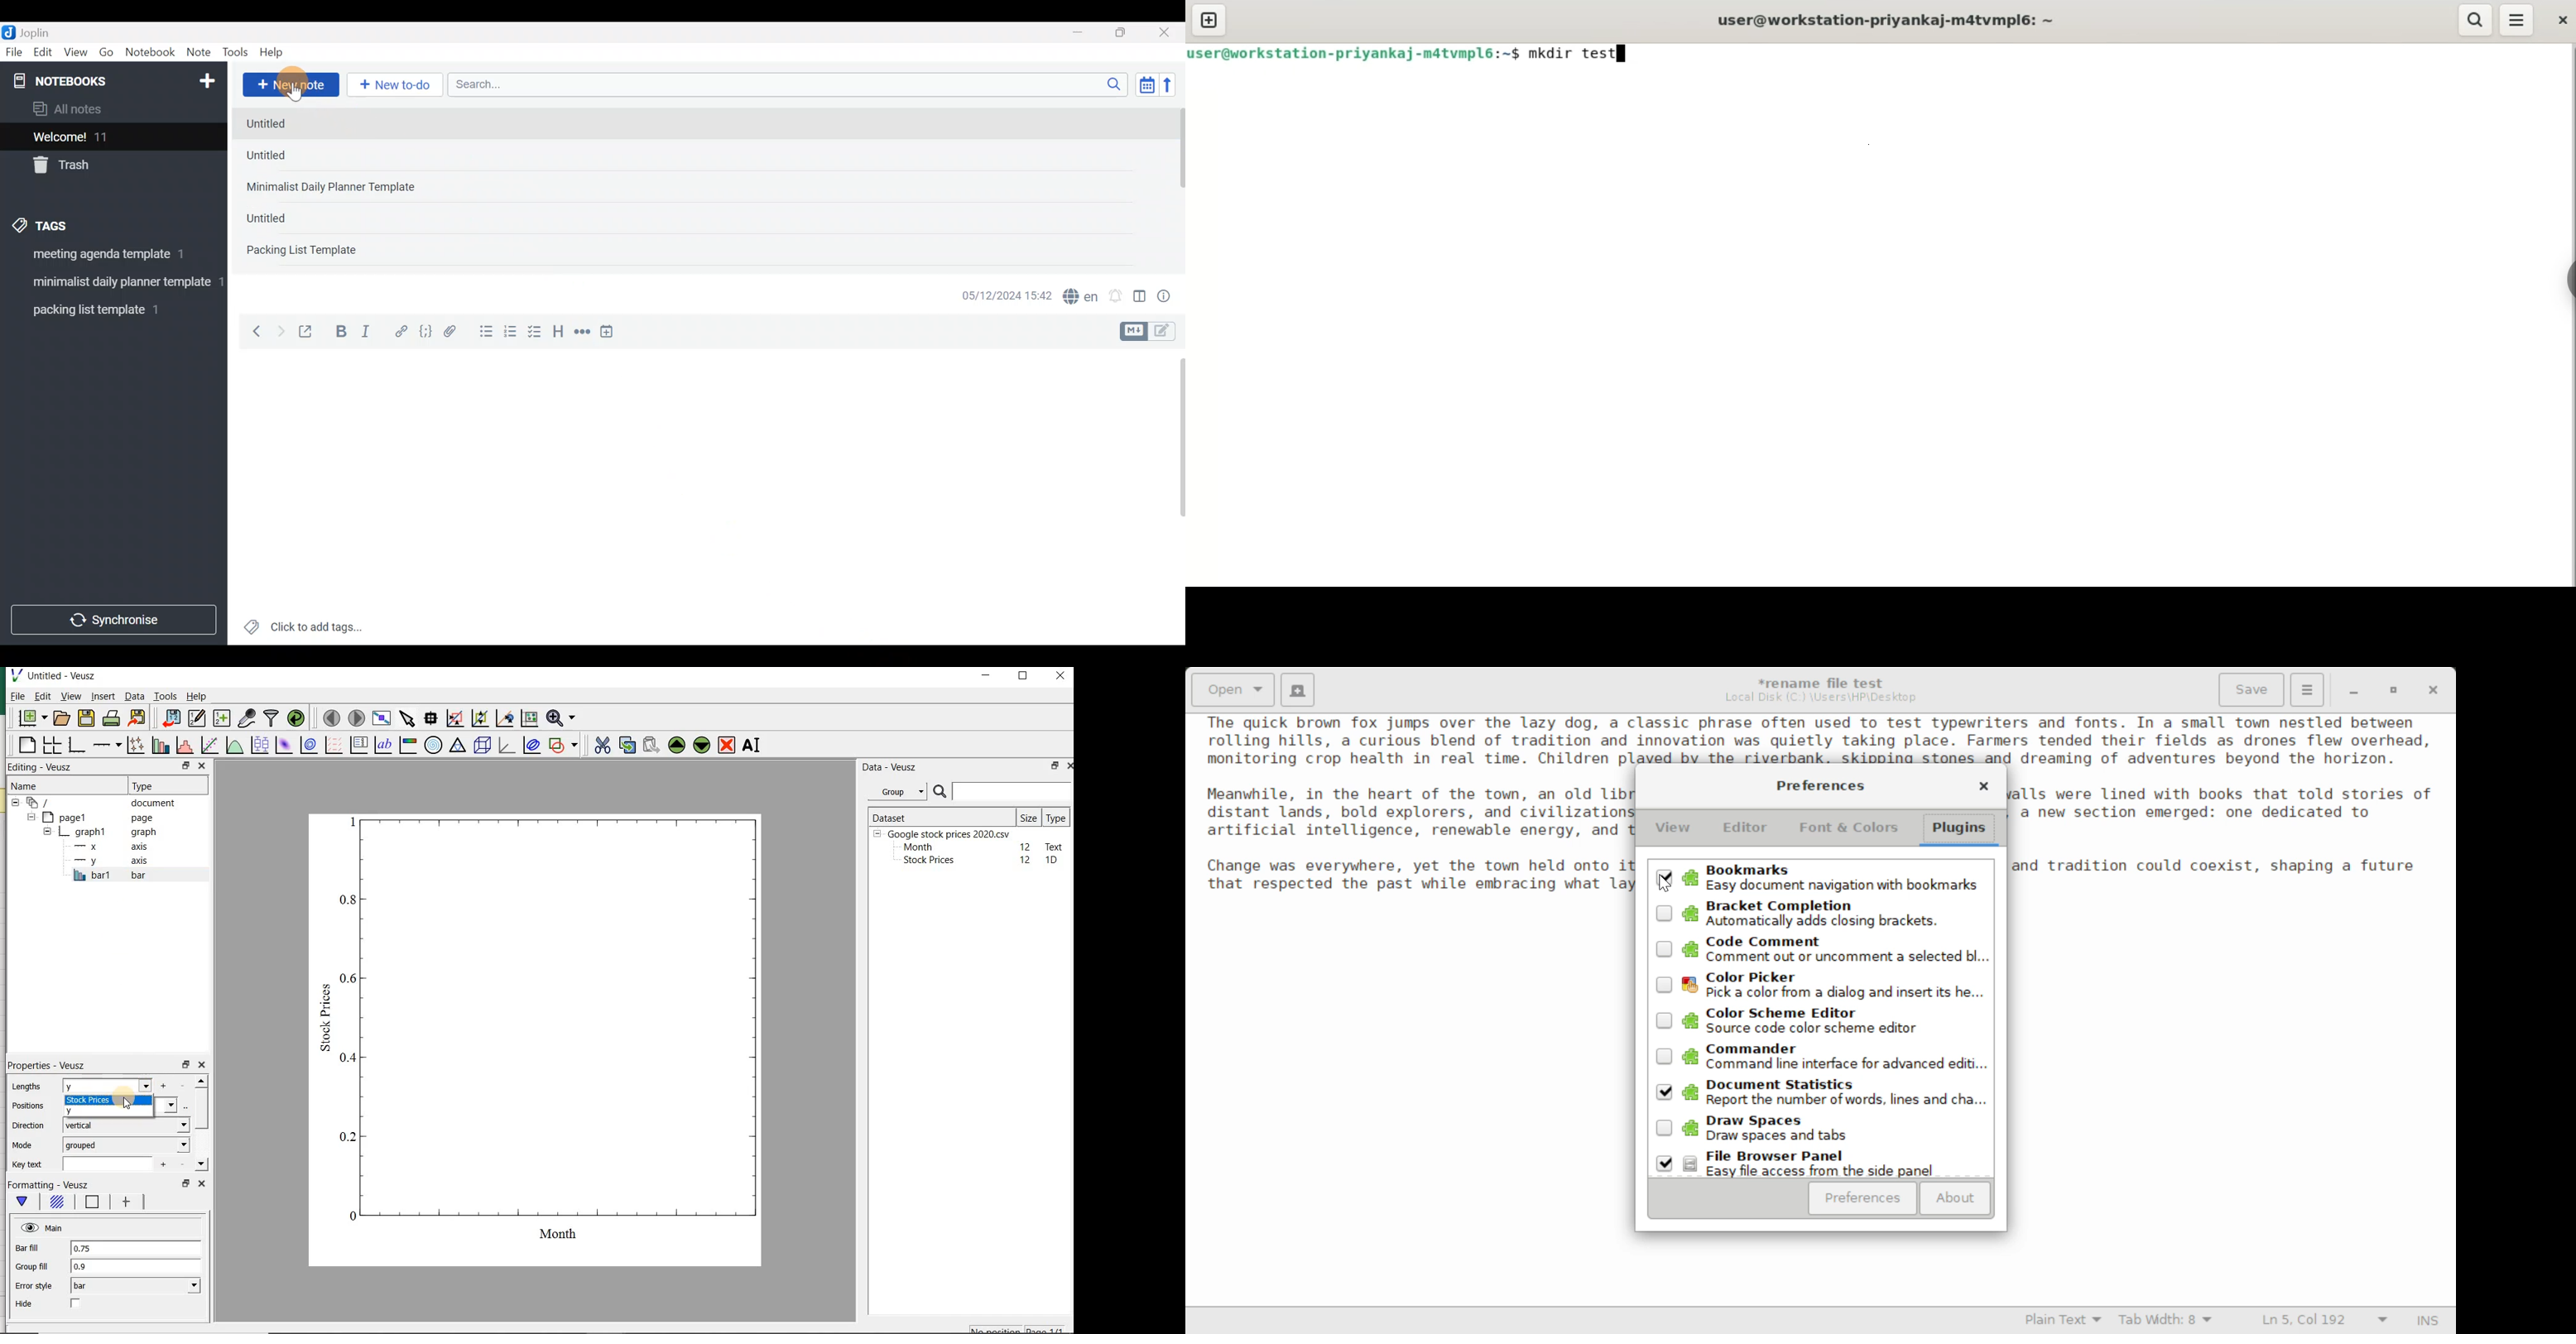 Image resolution: width=2576 pixels, height=1344 pixels. Describe the element at coordinates (330, 717) in the screenshot. I see `move to the previous page` at that location.